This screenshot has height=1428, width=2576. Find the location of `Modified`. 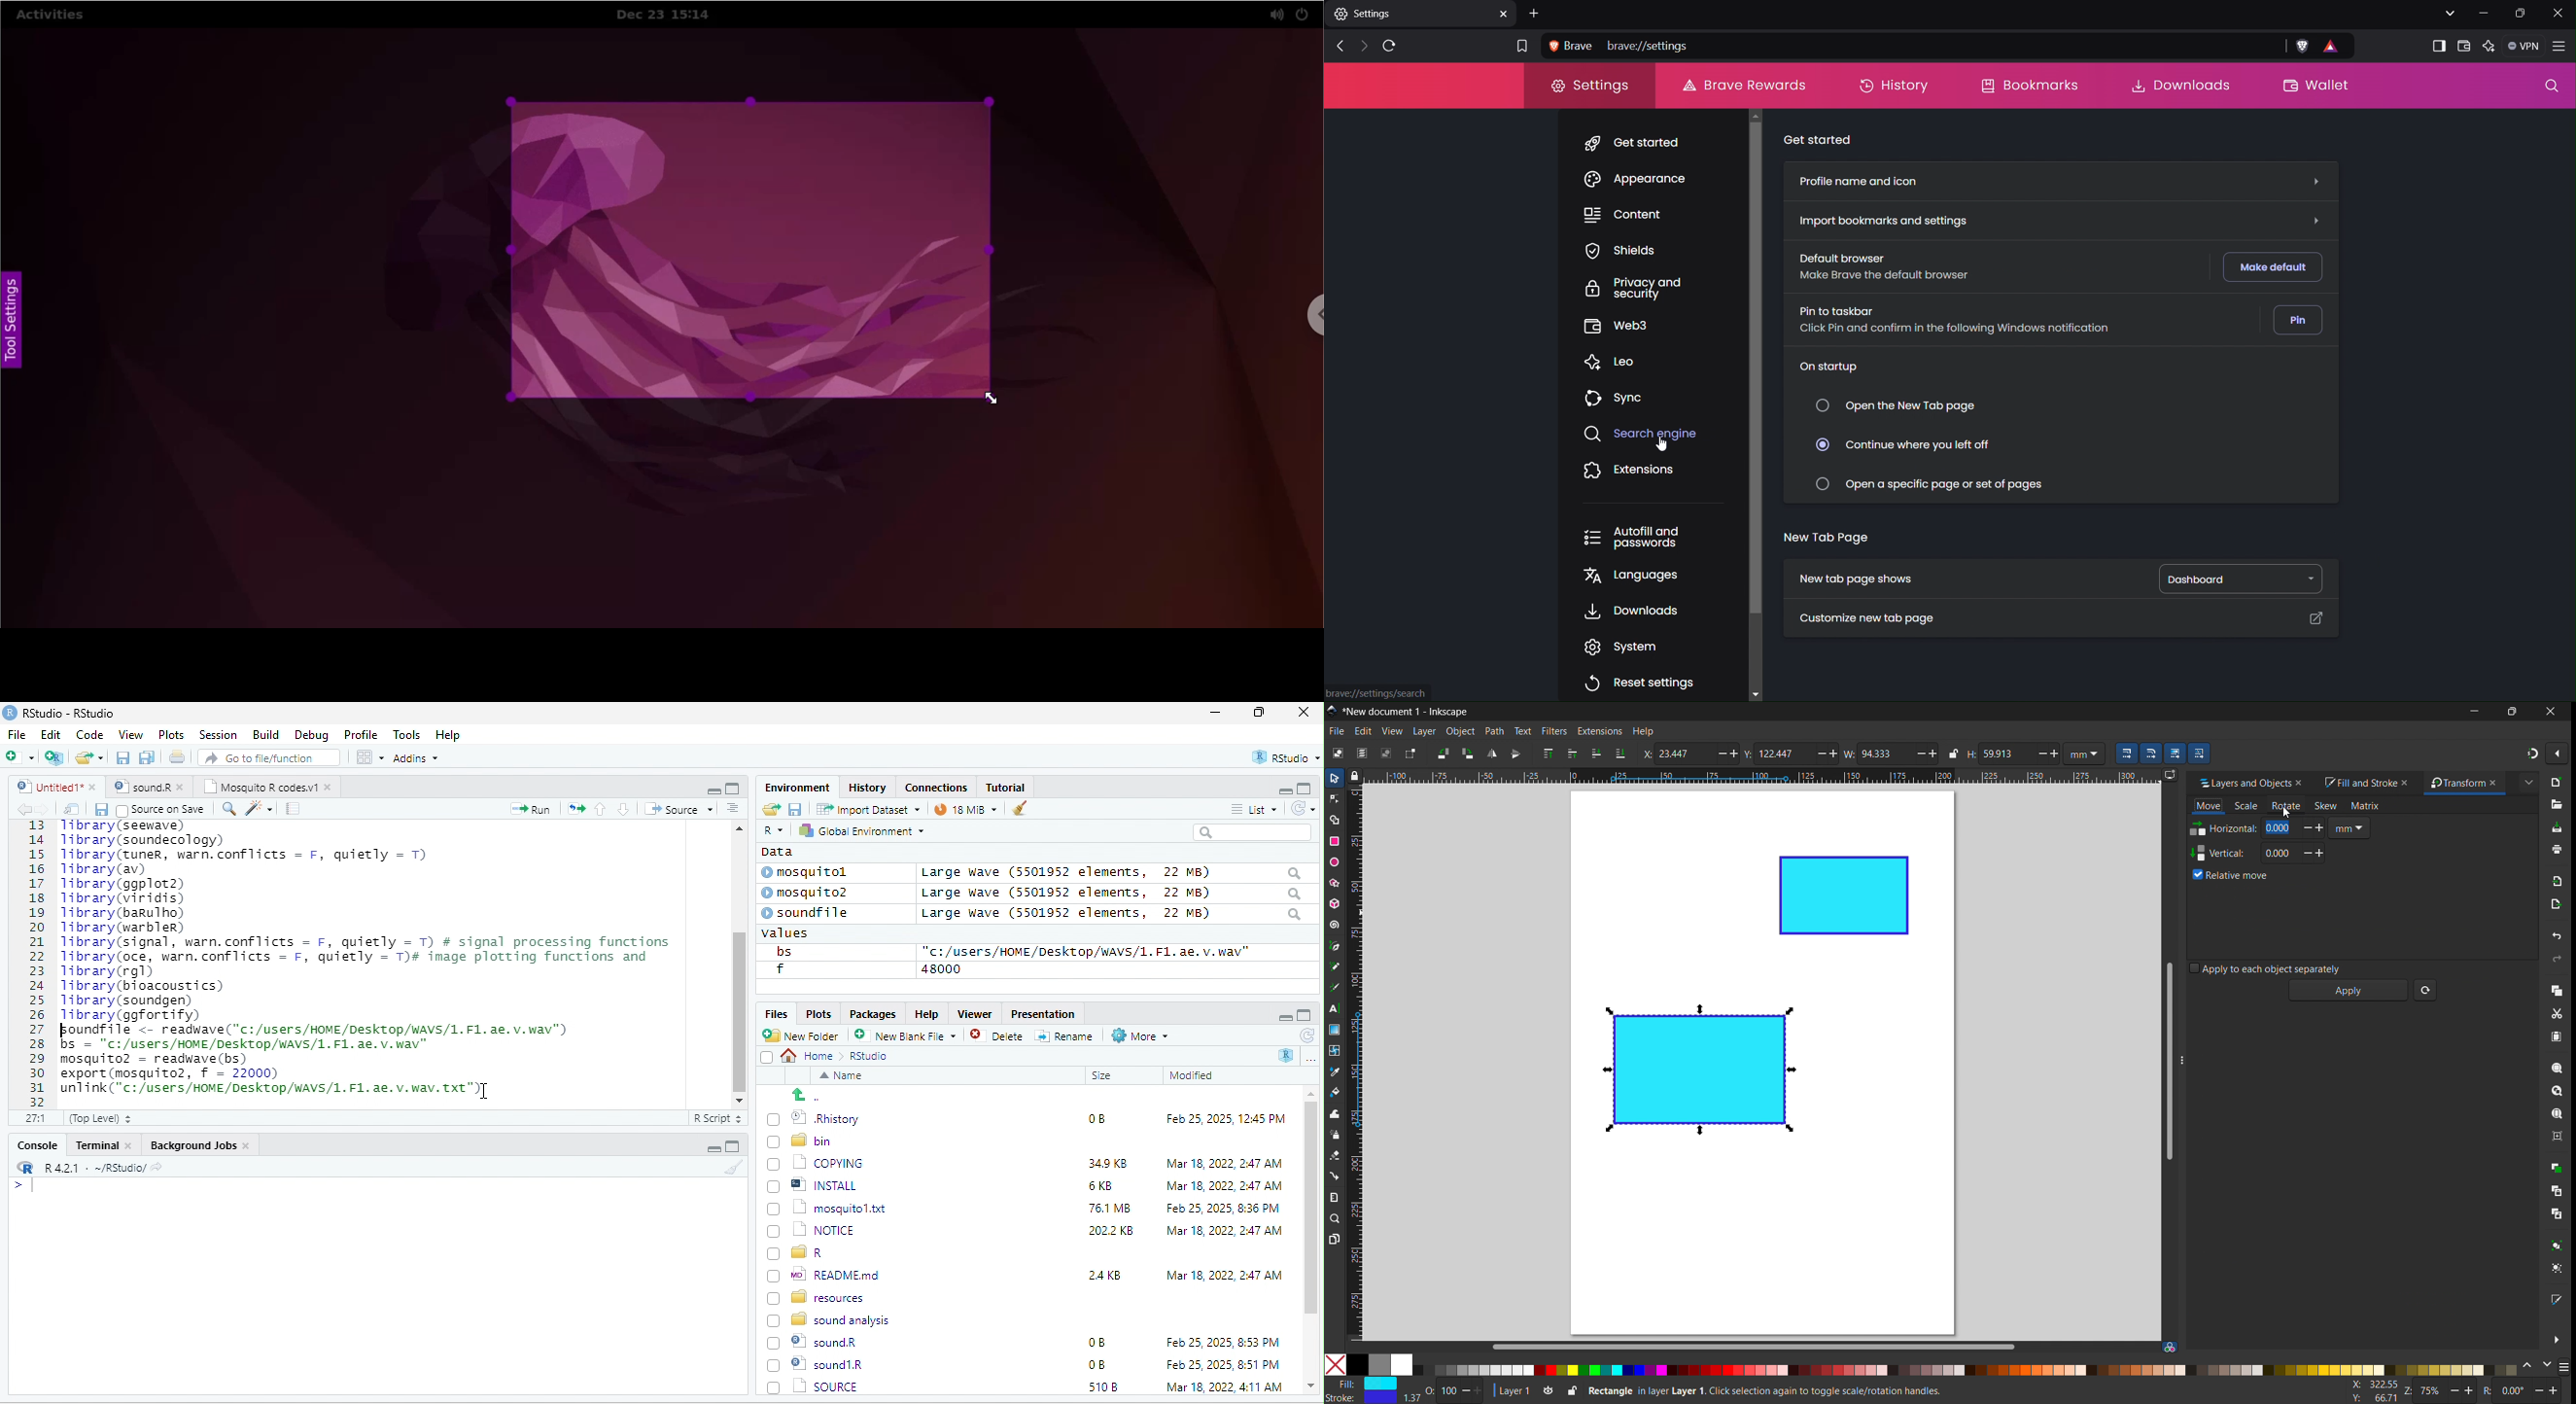

Modified is located at coordinates (1193, 1075).